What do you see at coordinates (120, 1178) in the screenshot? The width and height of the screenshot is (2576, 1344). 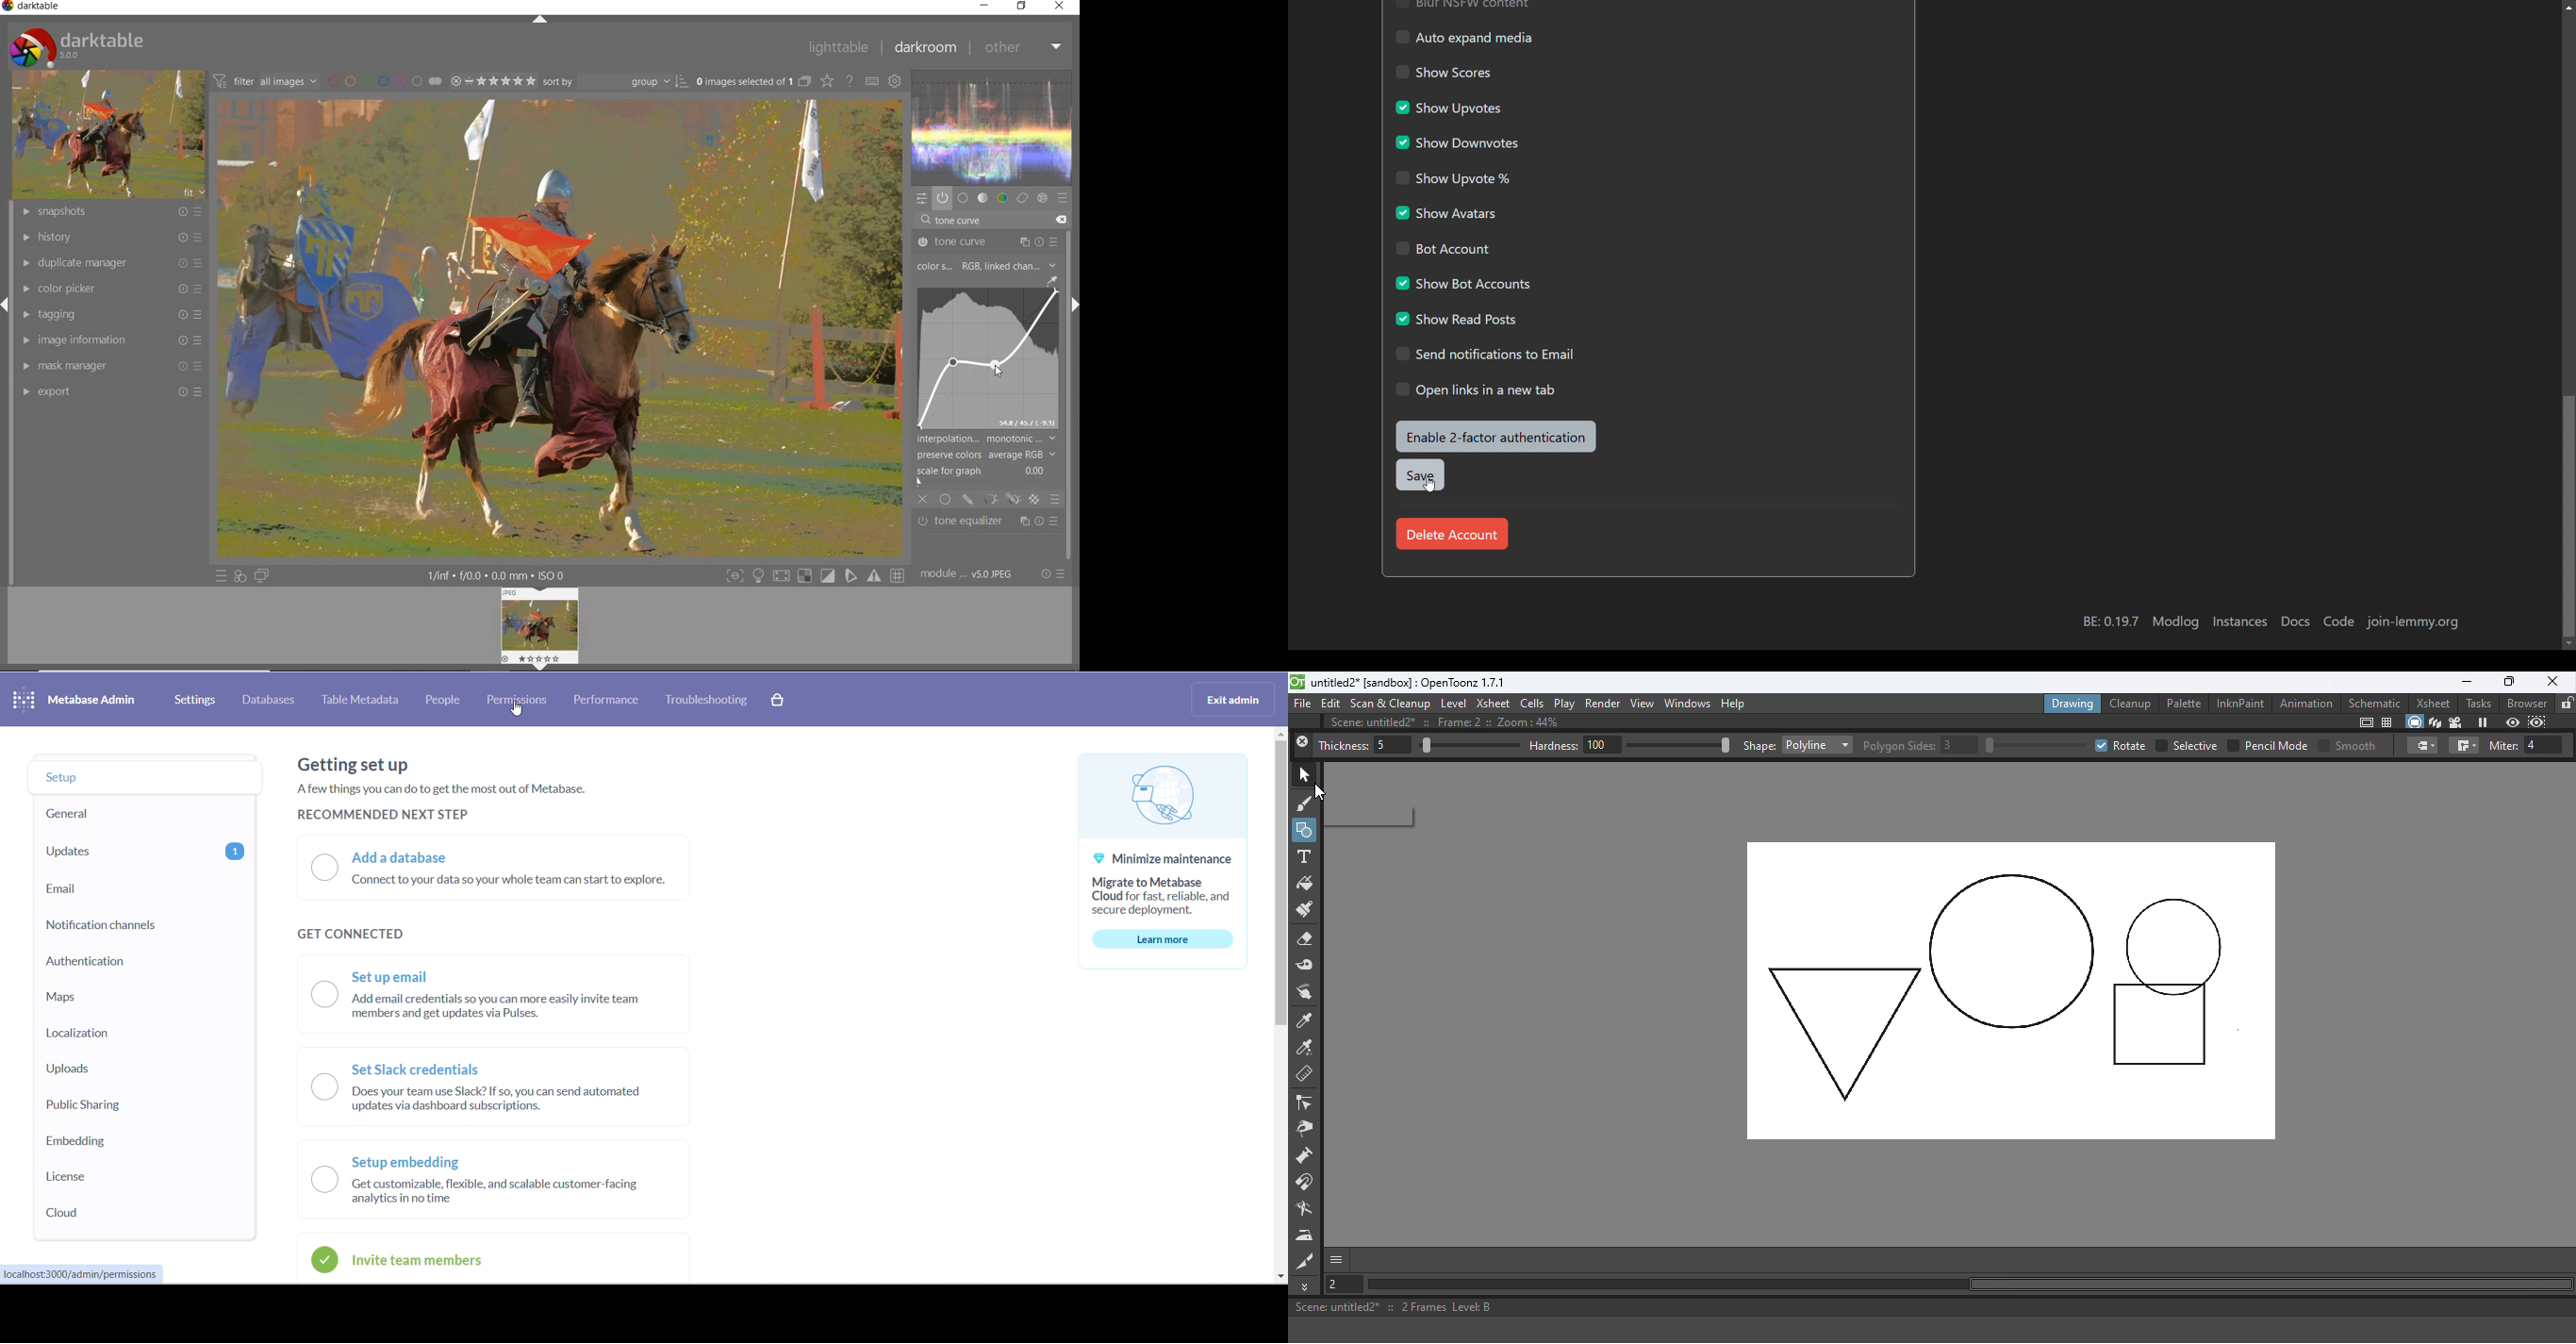 I see `license` at bounding box center [120, 1178].